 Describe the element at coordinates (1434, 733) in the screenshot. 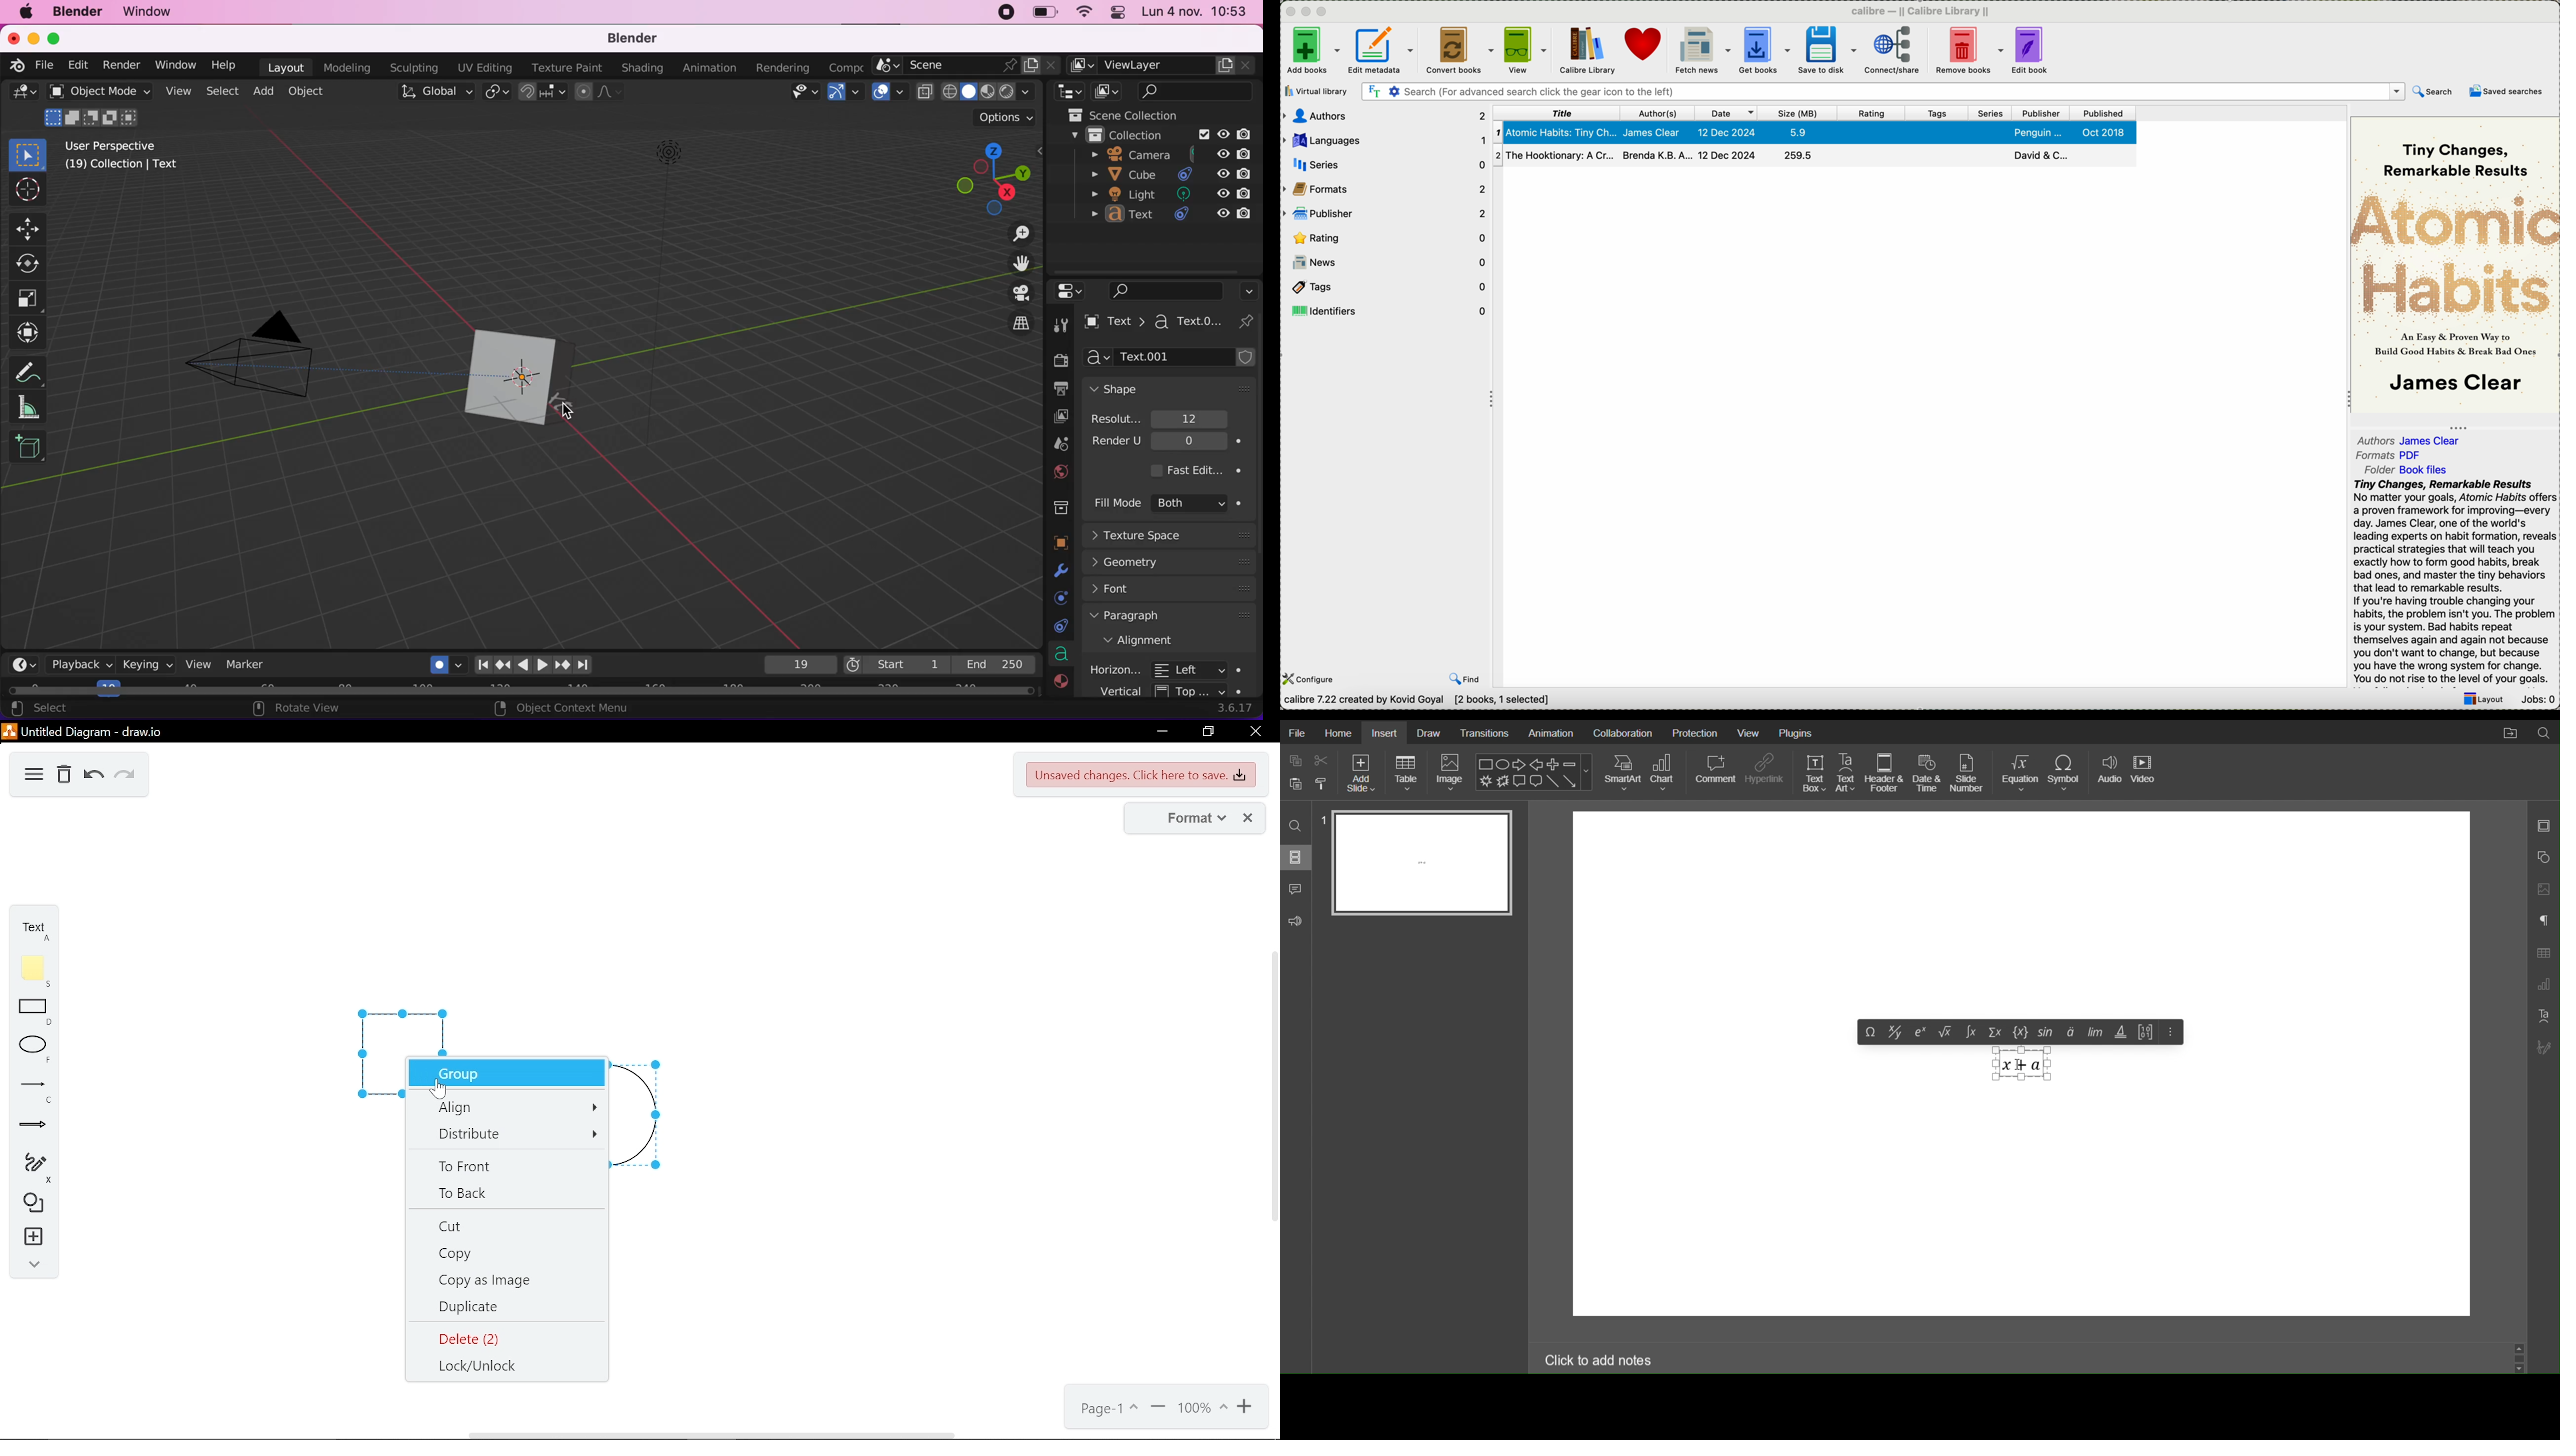

I see `Draw` at that location.